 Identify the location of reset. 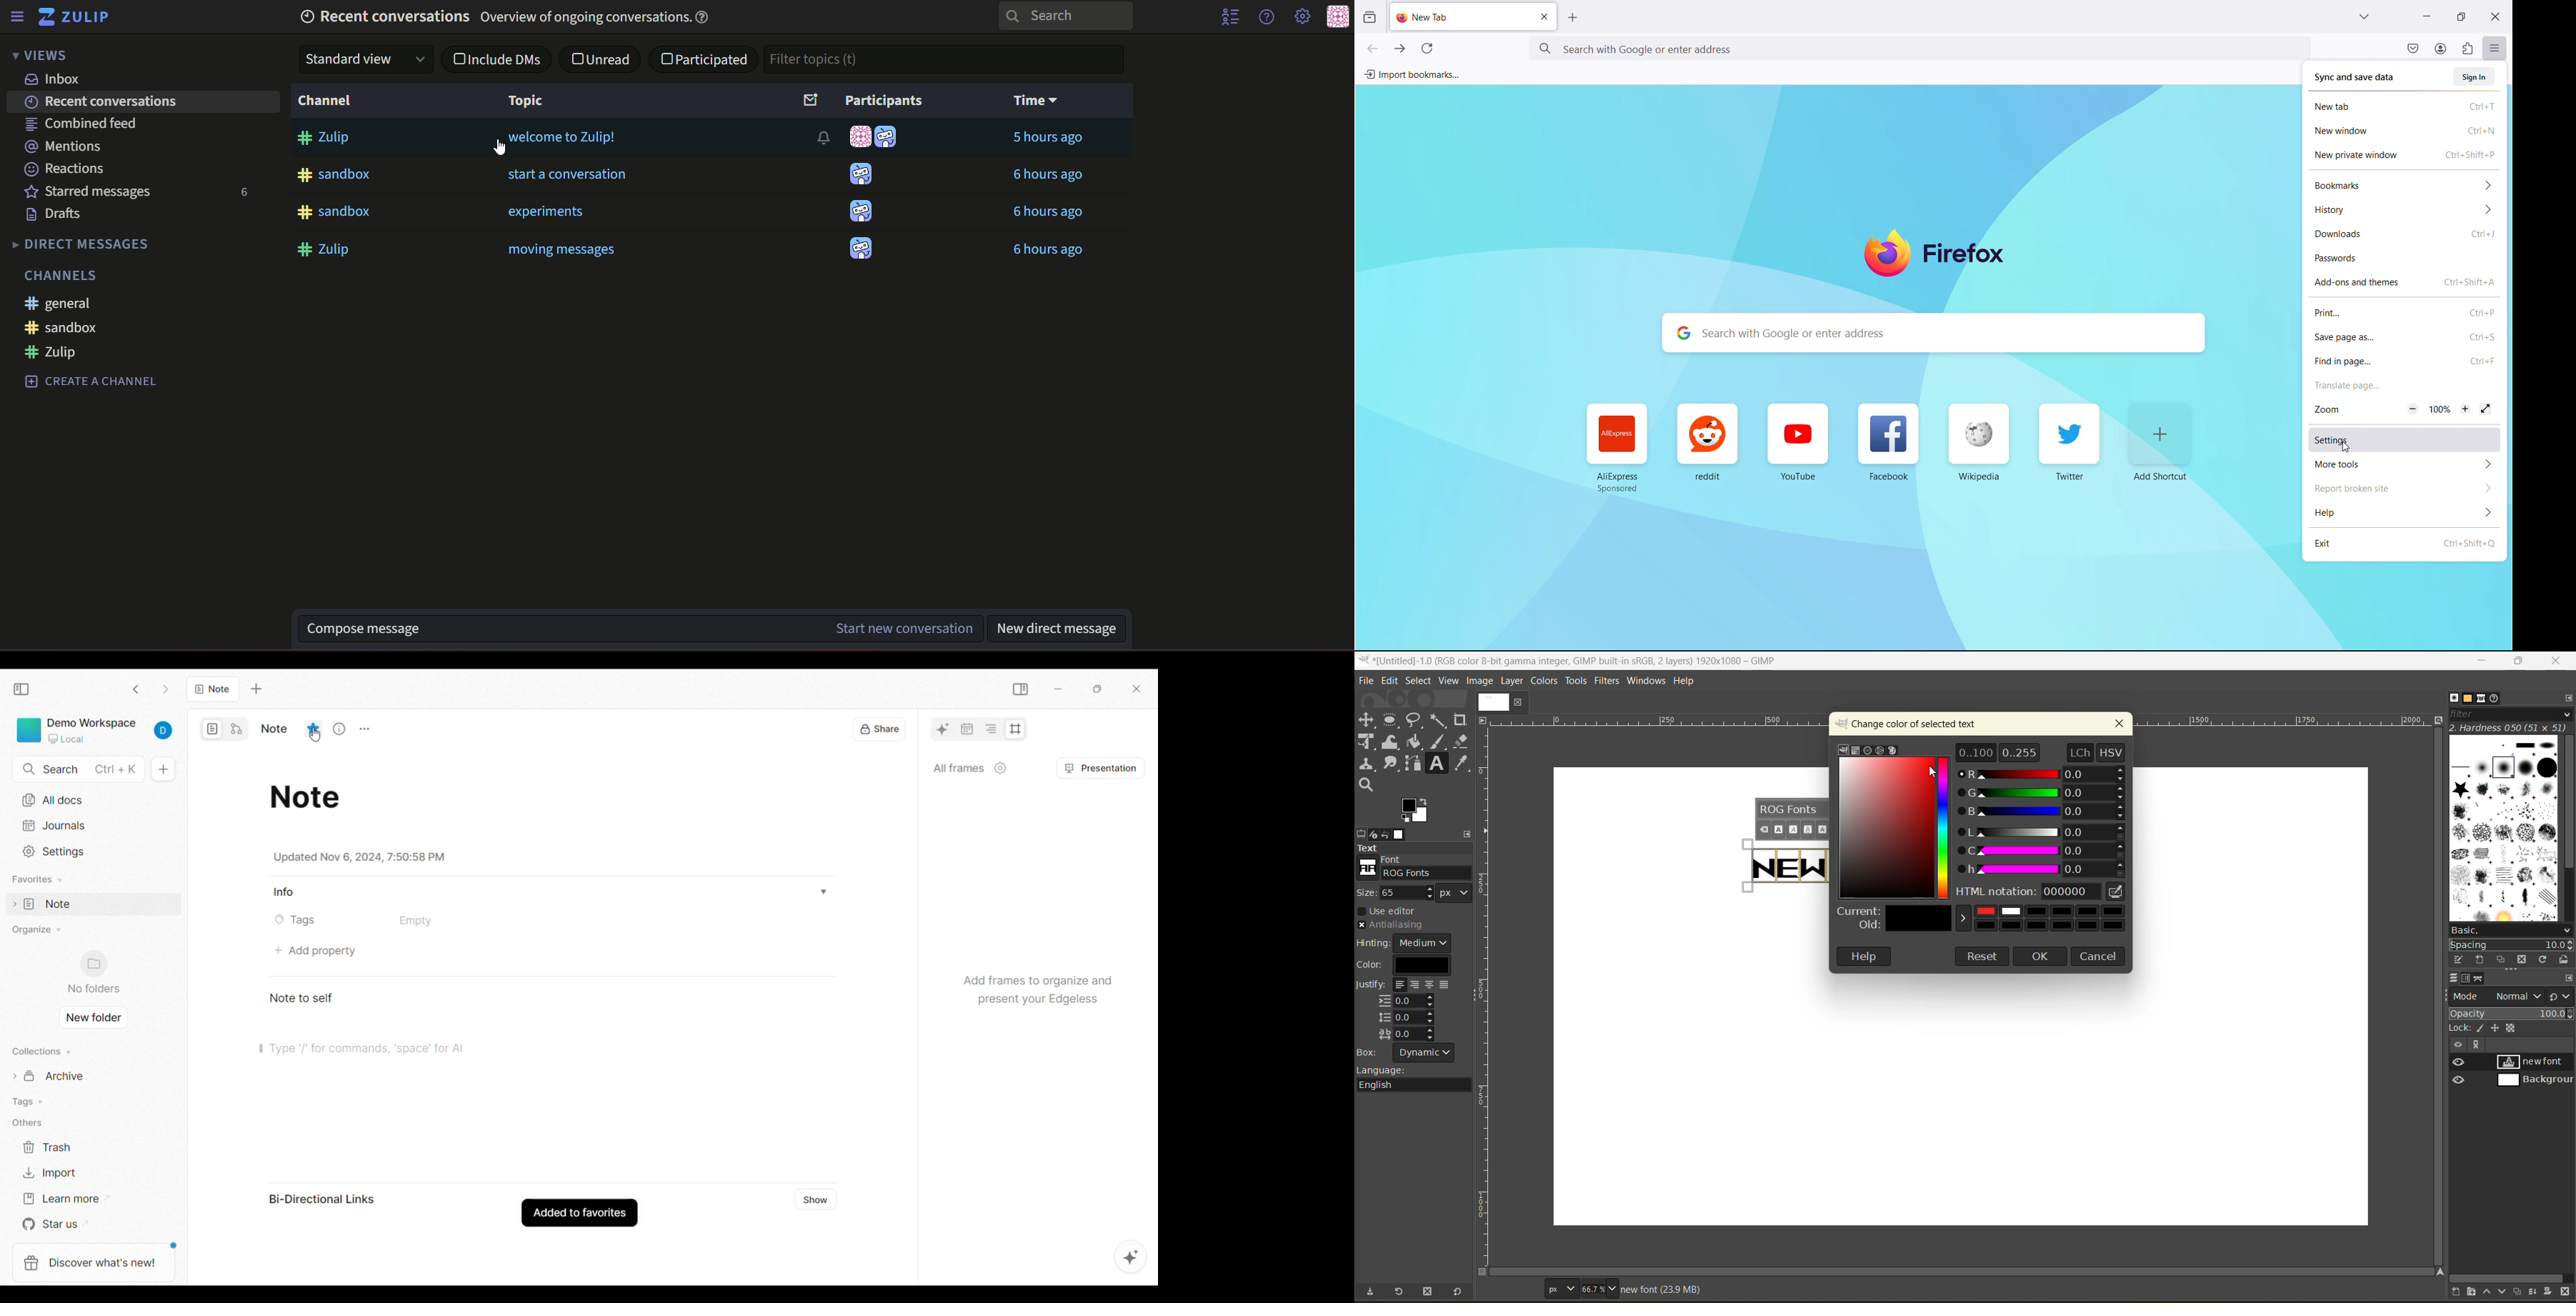
(1461, 1290).